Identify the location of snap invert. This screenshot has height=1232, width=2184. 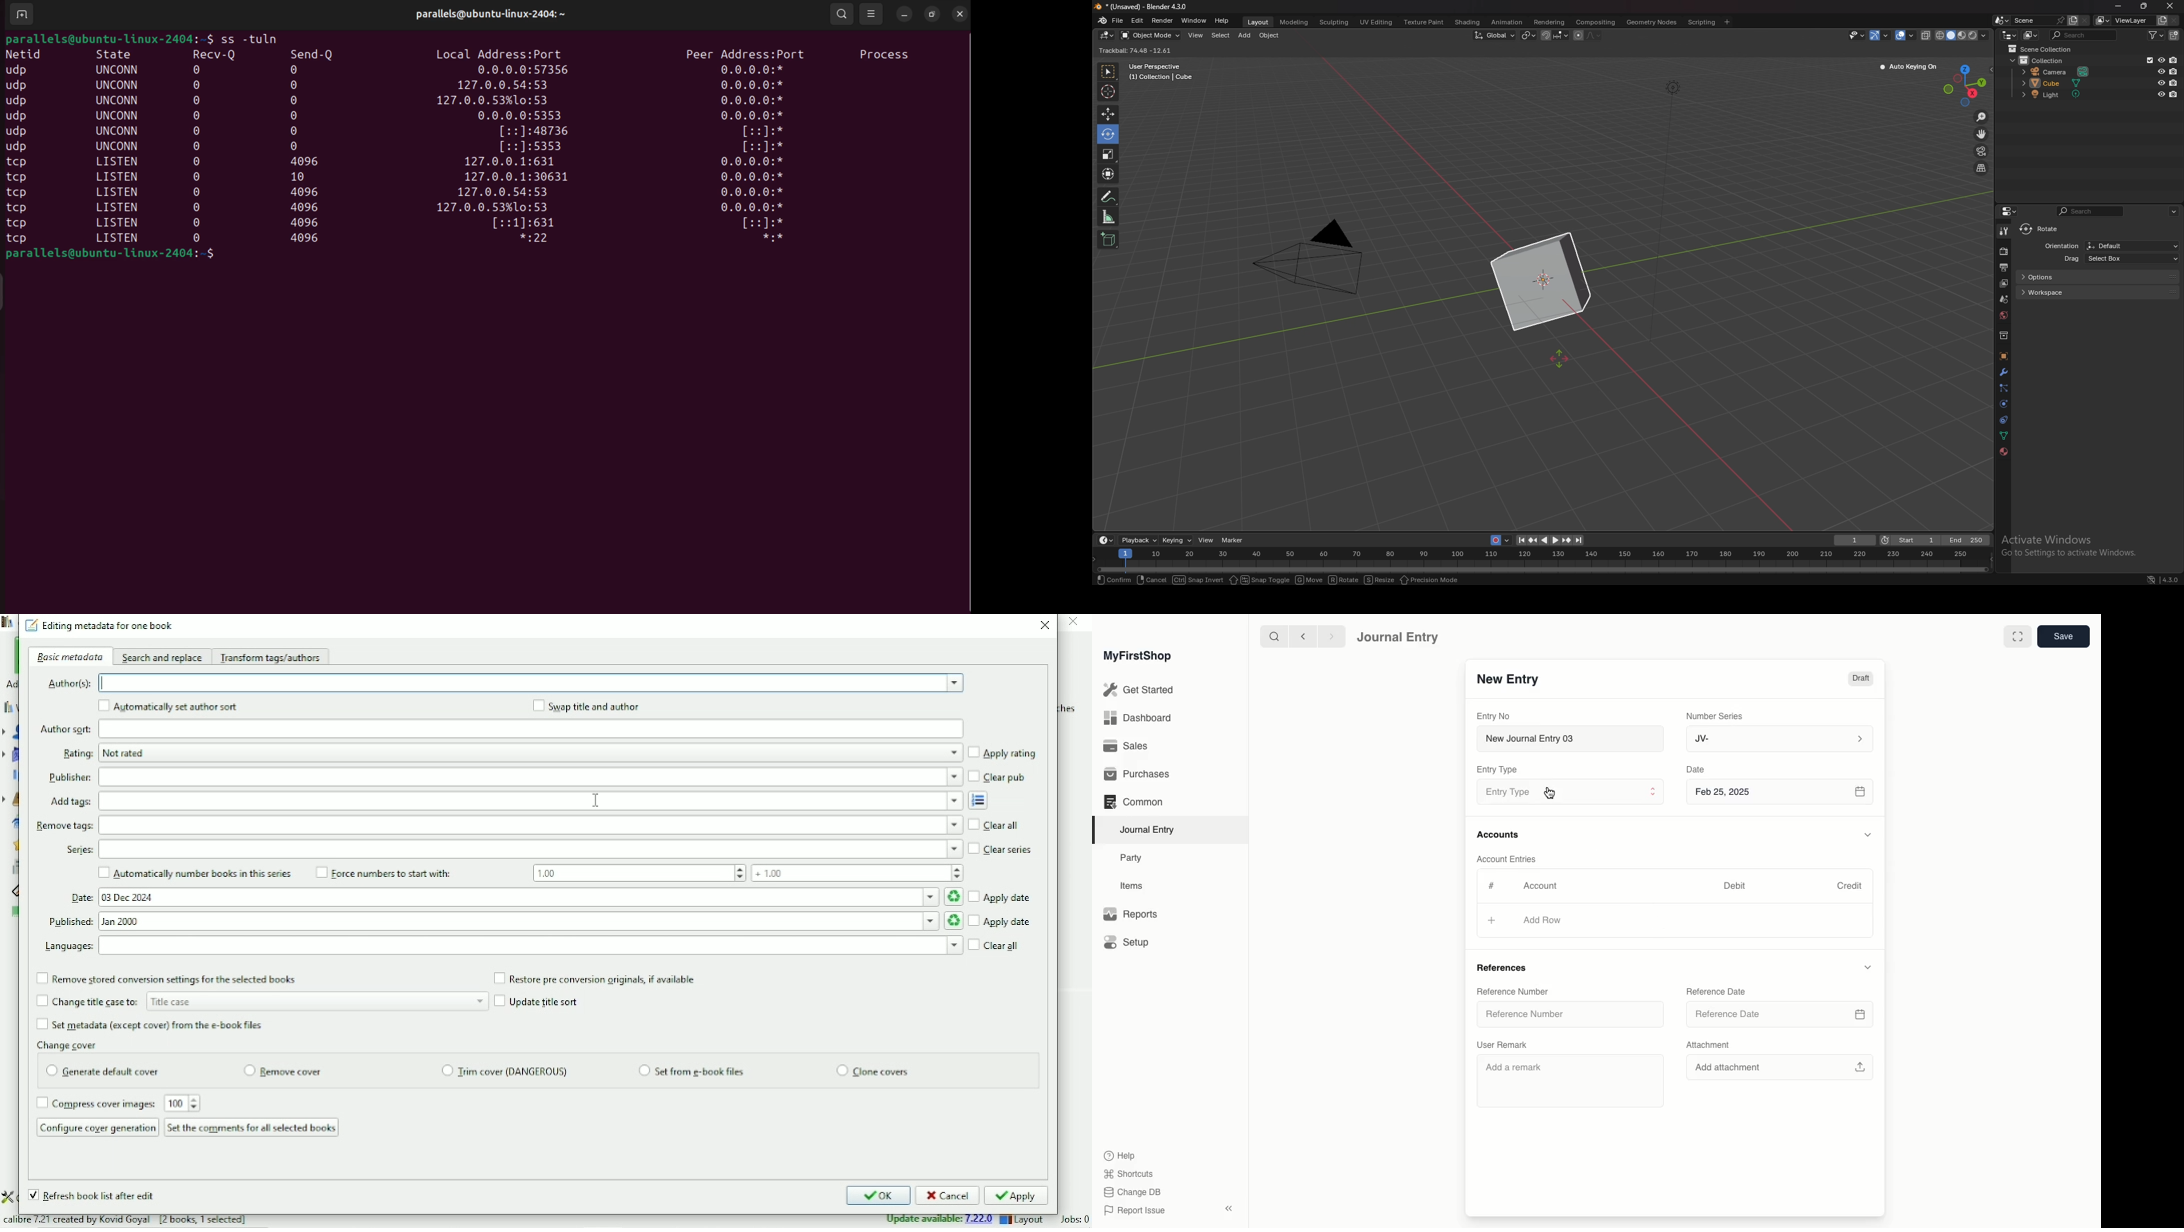
(1196, 581).